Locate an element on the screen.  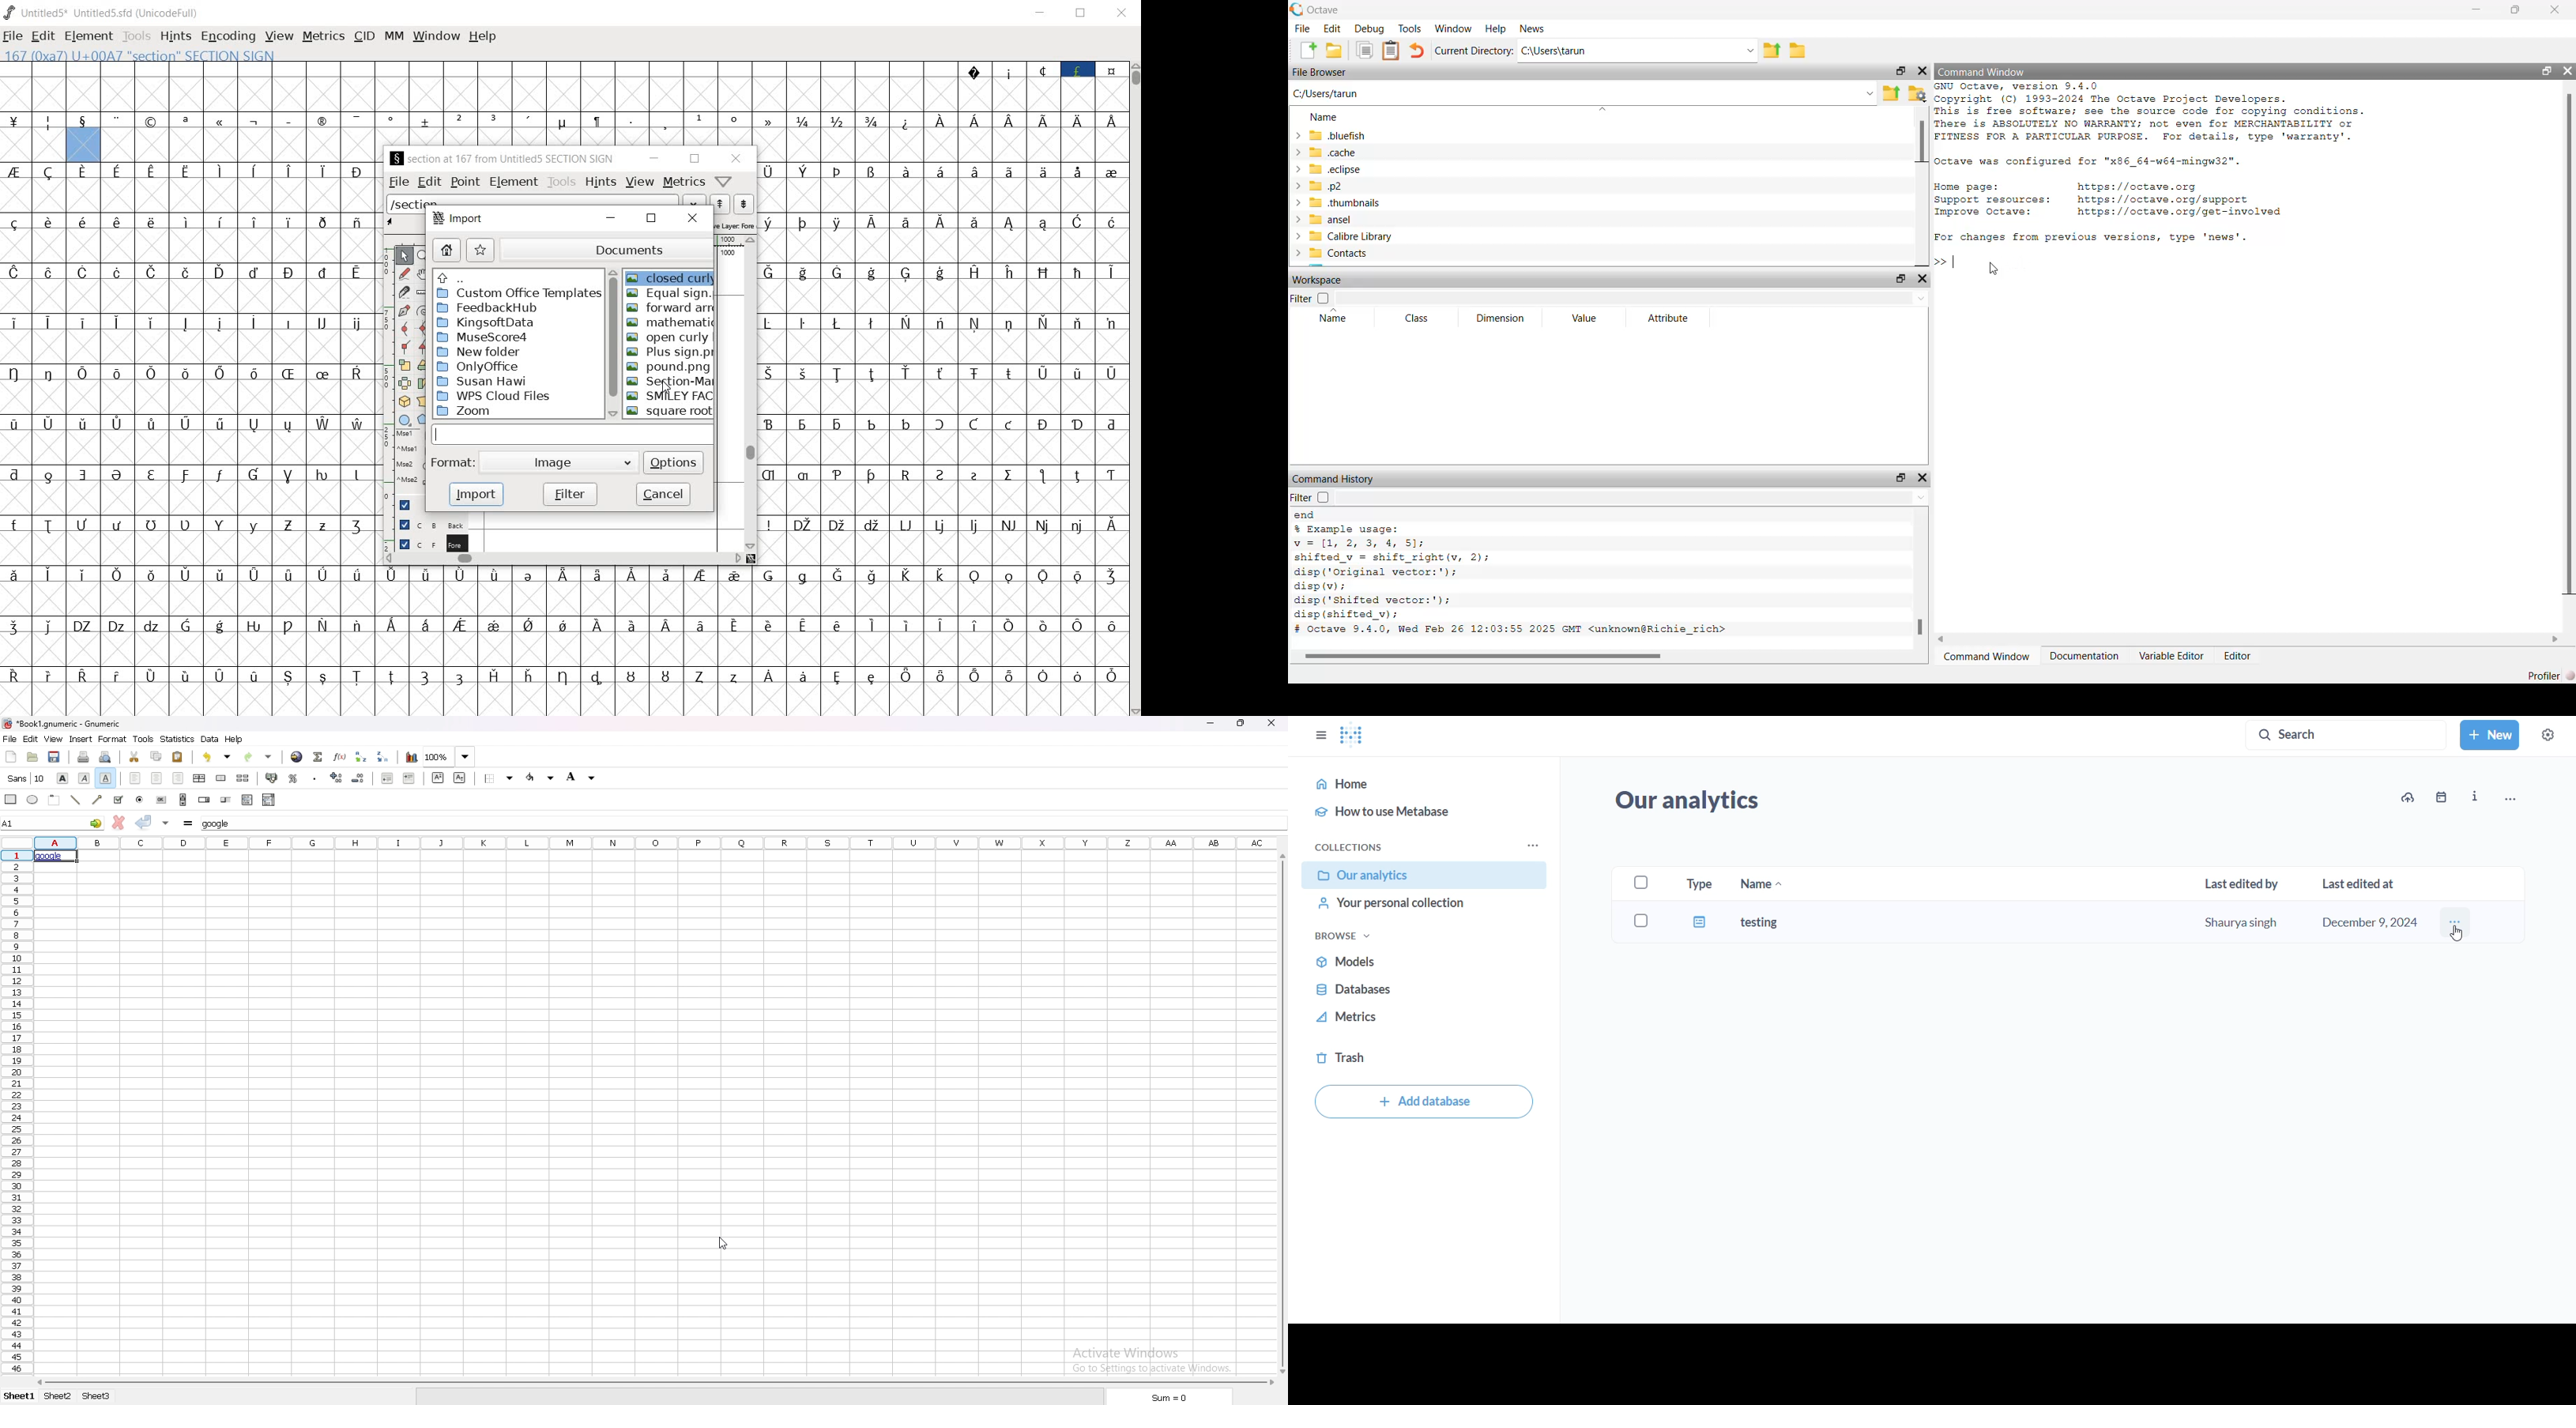
rectangle is located at coordinates (11, 798).